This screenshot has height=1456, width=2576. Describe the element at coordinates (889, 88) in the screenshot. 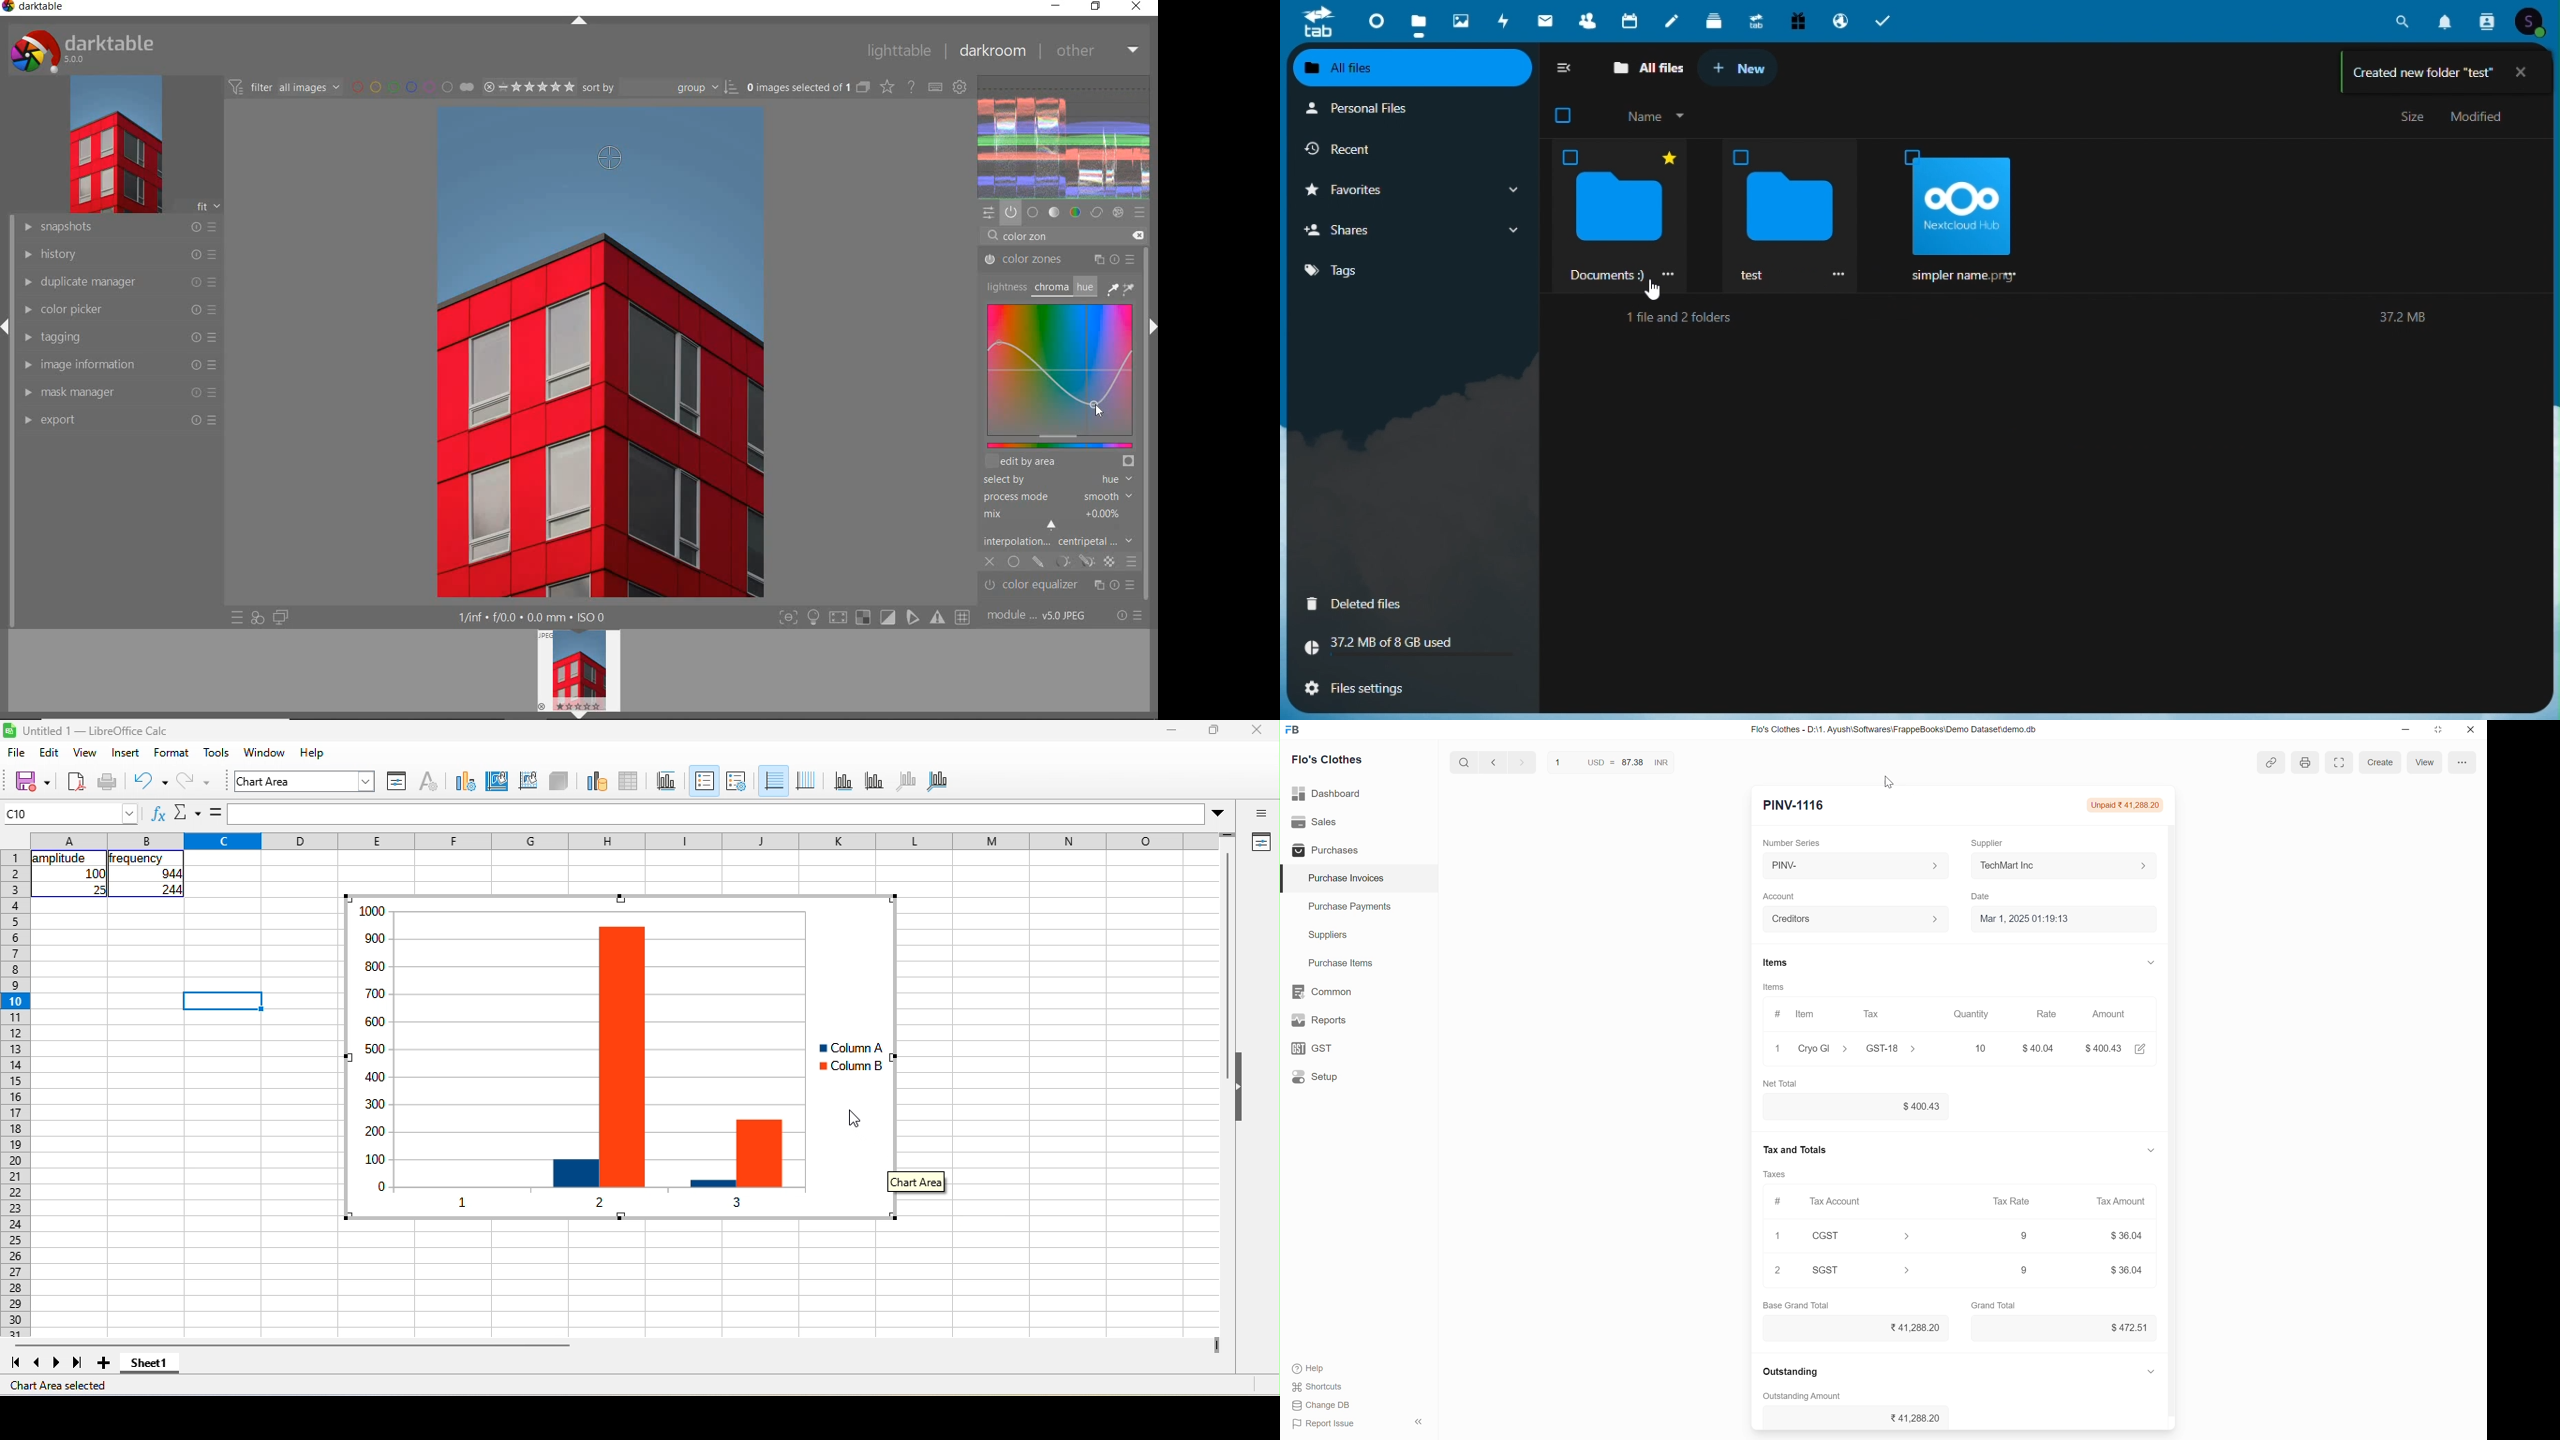

I see `change type of overlays` at that location.